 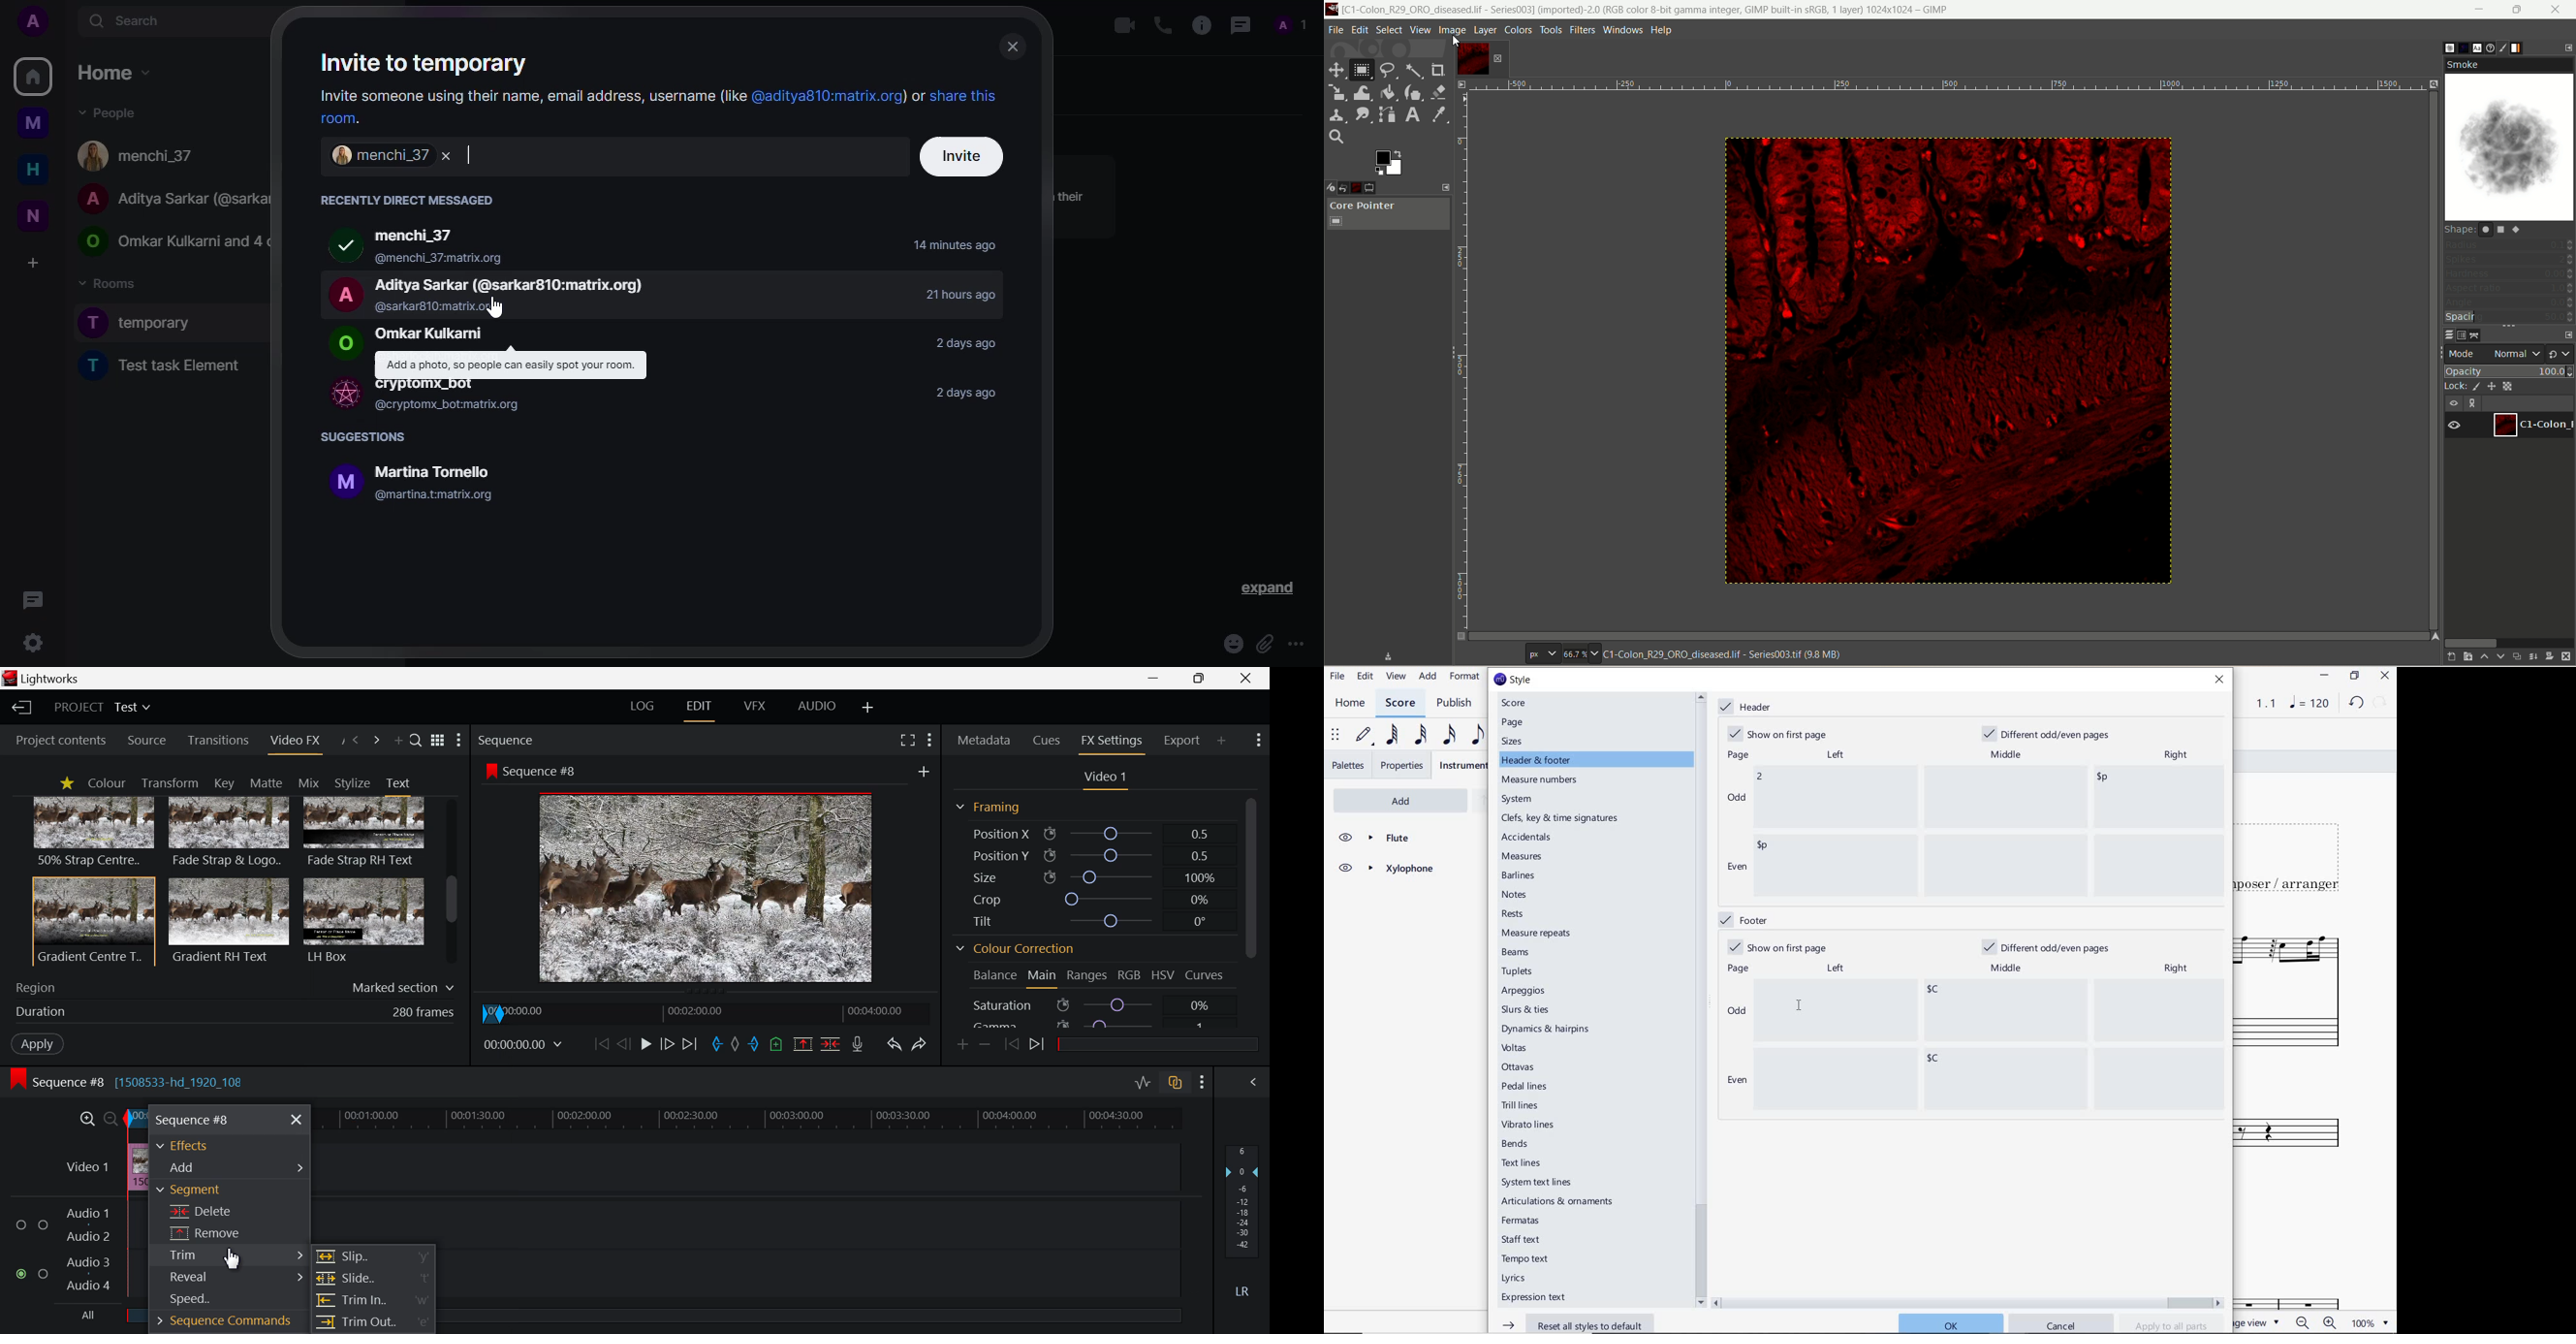 What do you see at coordinates (1048, 739) in the screenshot?
I see `Cues` at bounding box center [1048, 739].